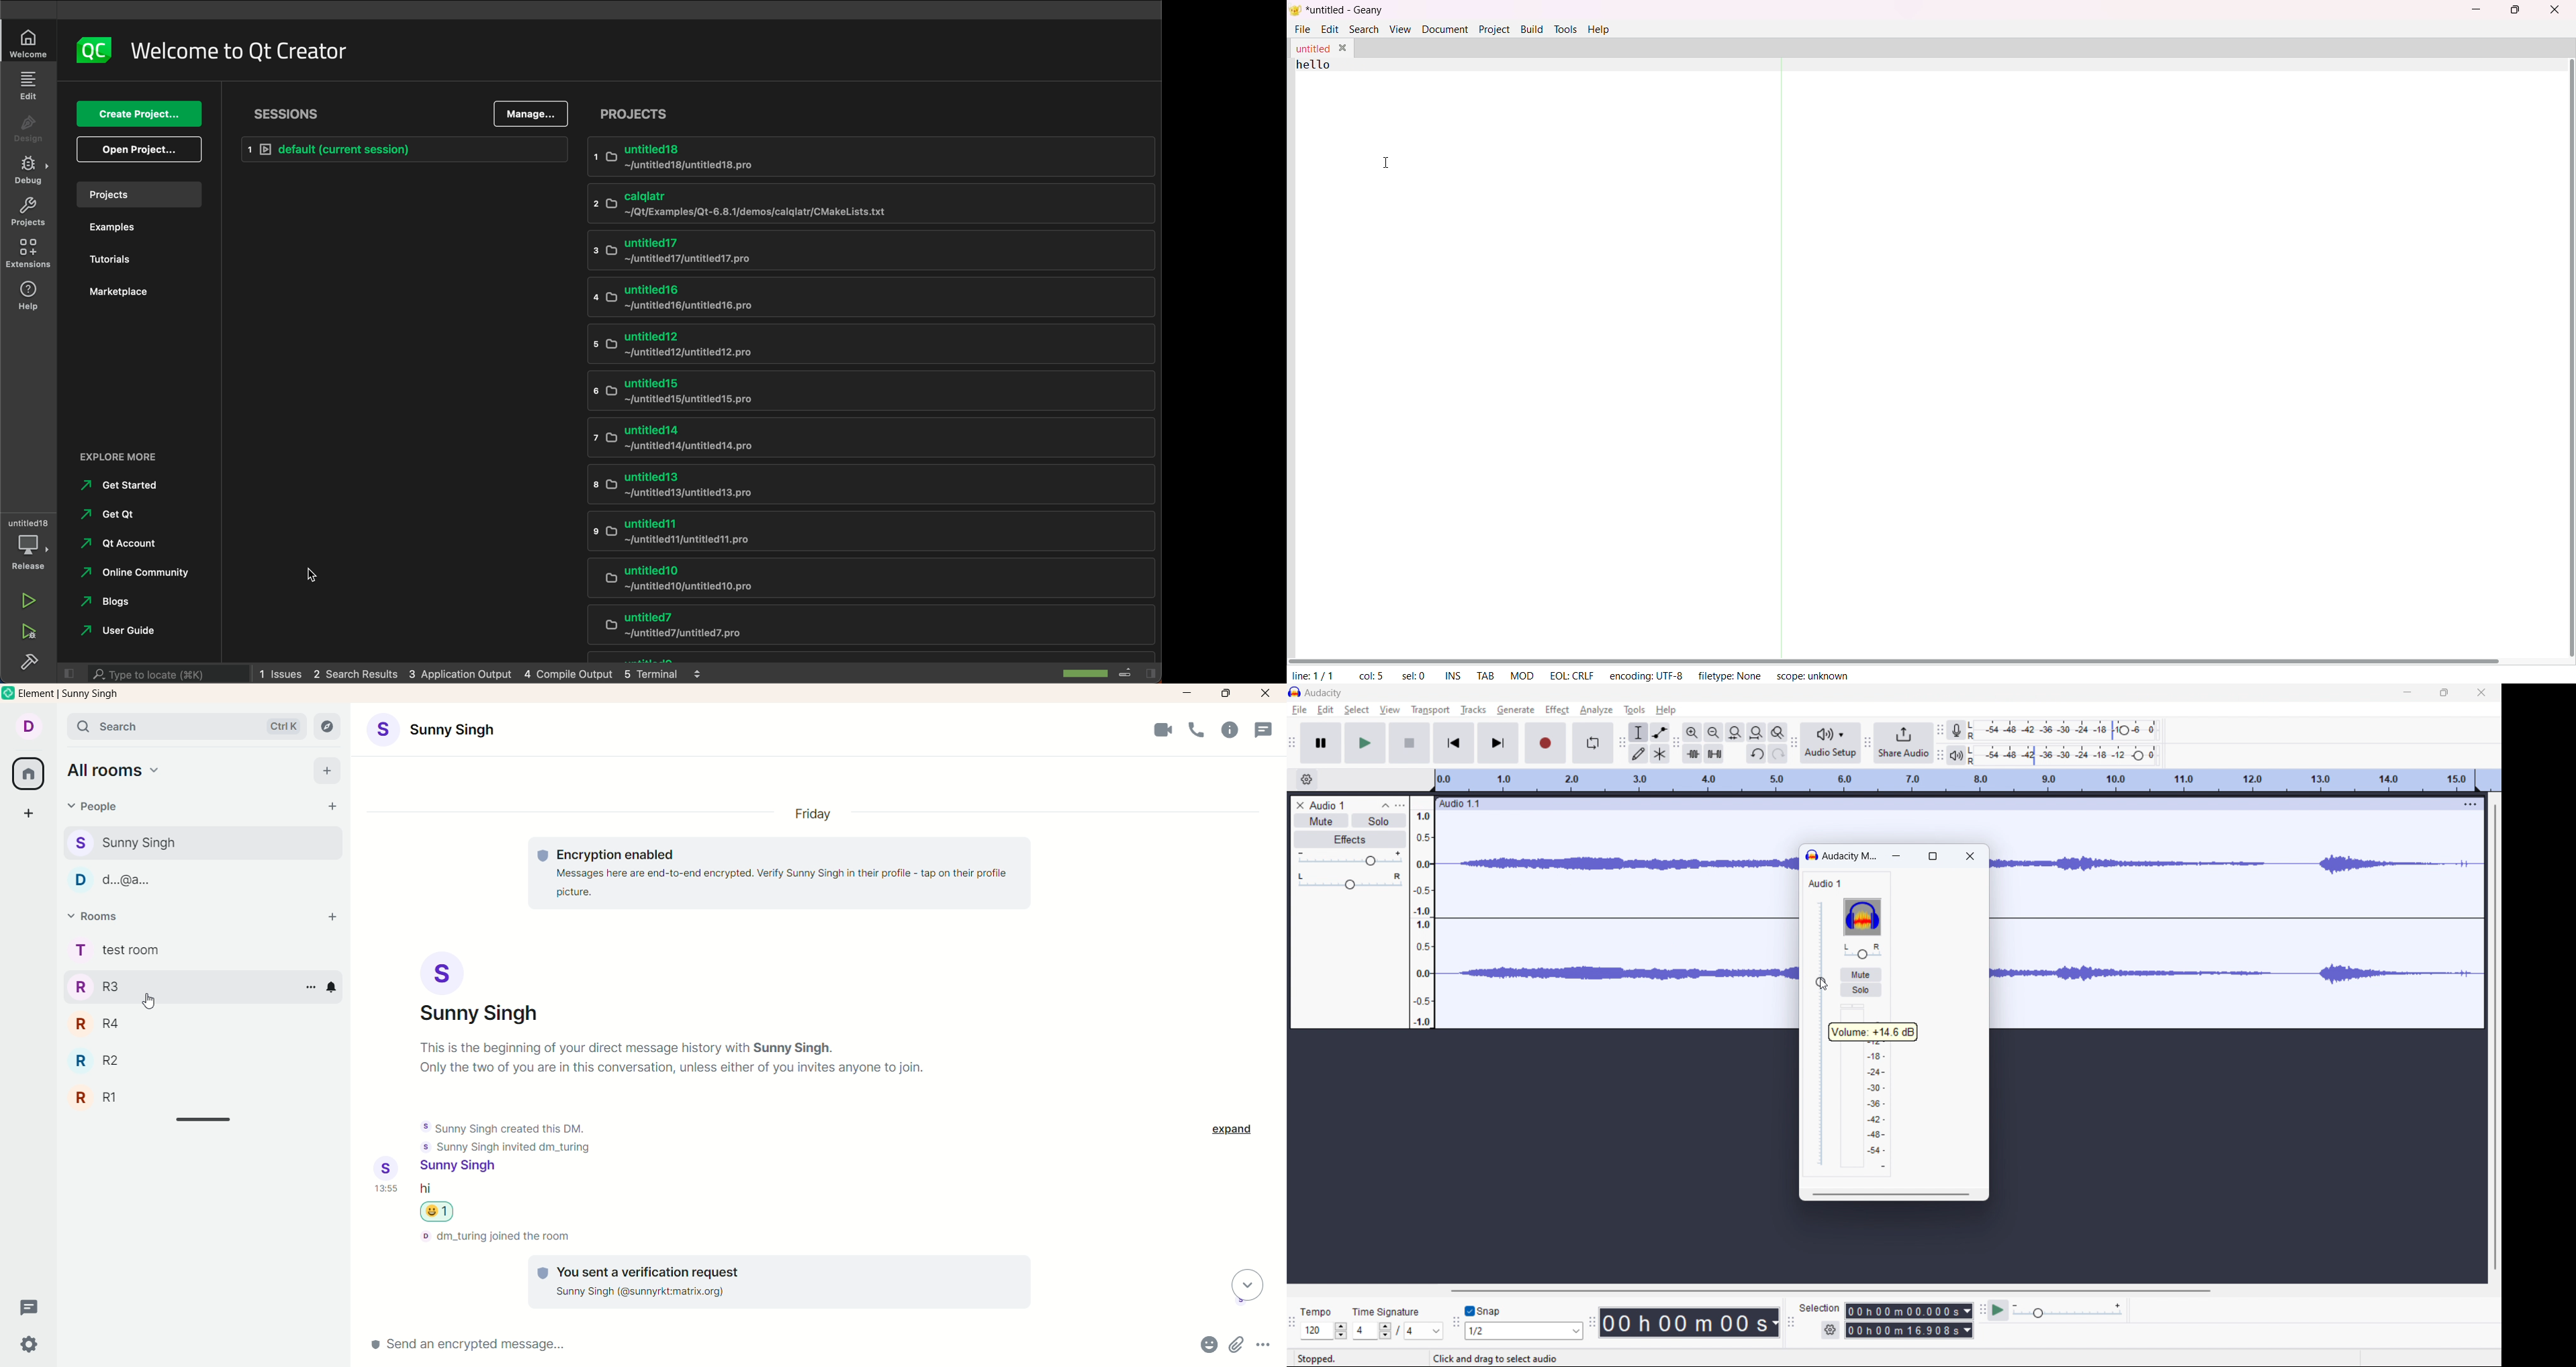 The image size is (2576, 1372). Describe the element at coordinates (1454, 743) in the screenshot. I see `skip to start` at that location.